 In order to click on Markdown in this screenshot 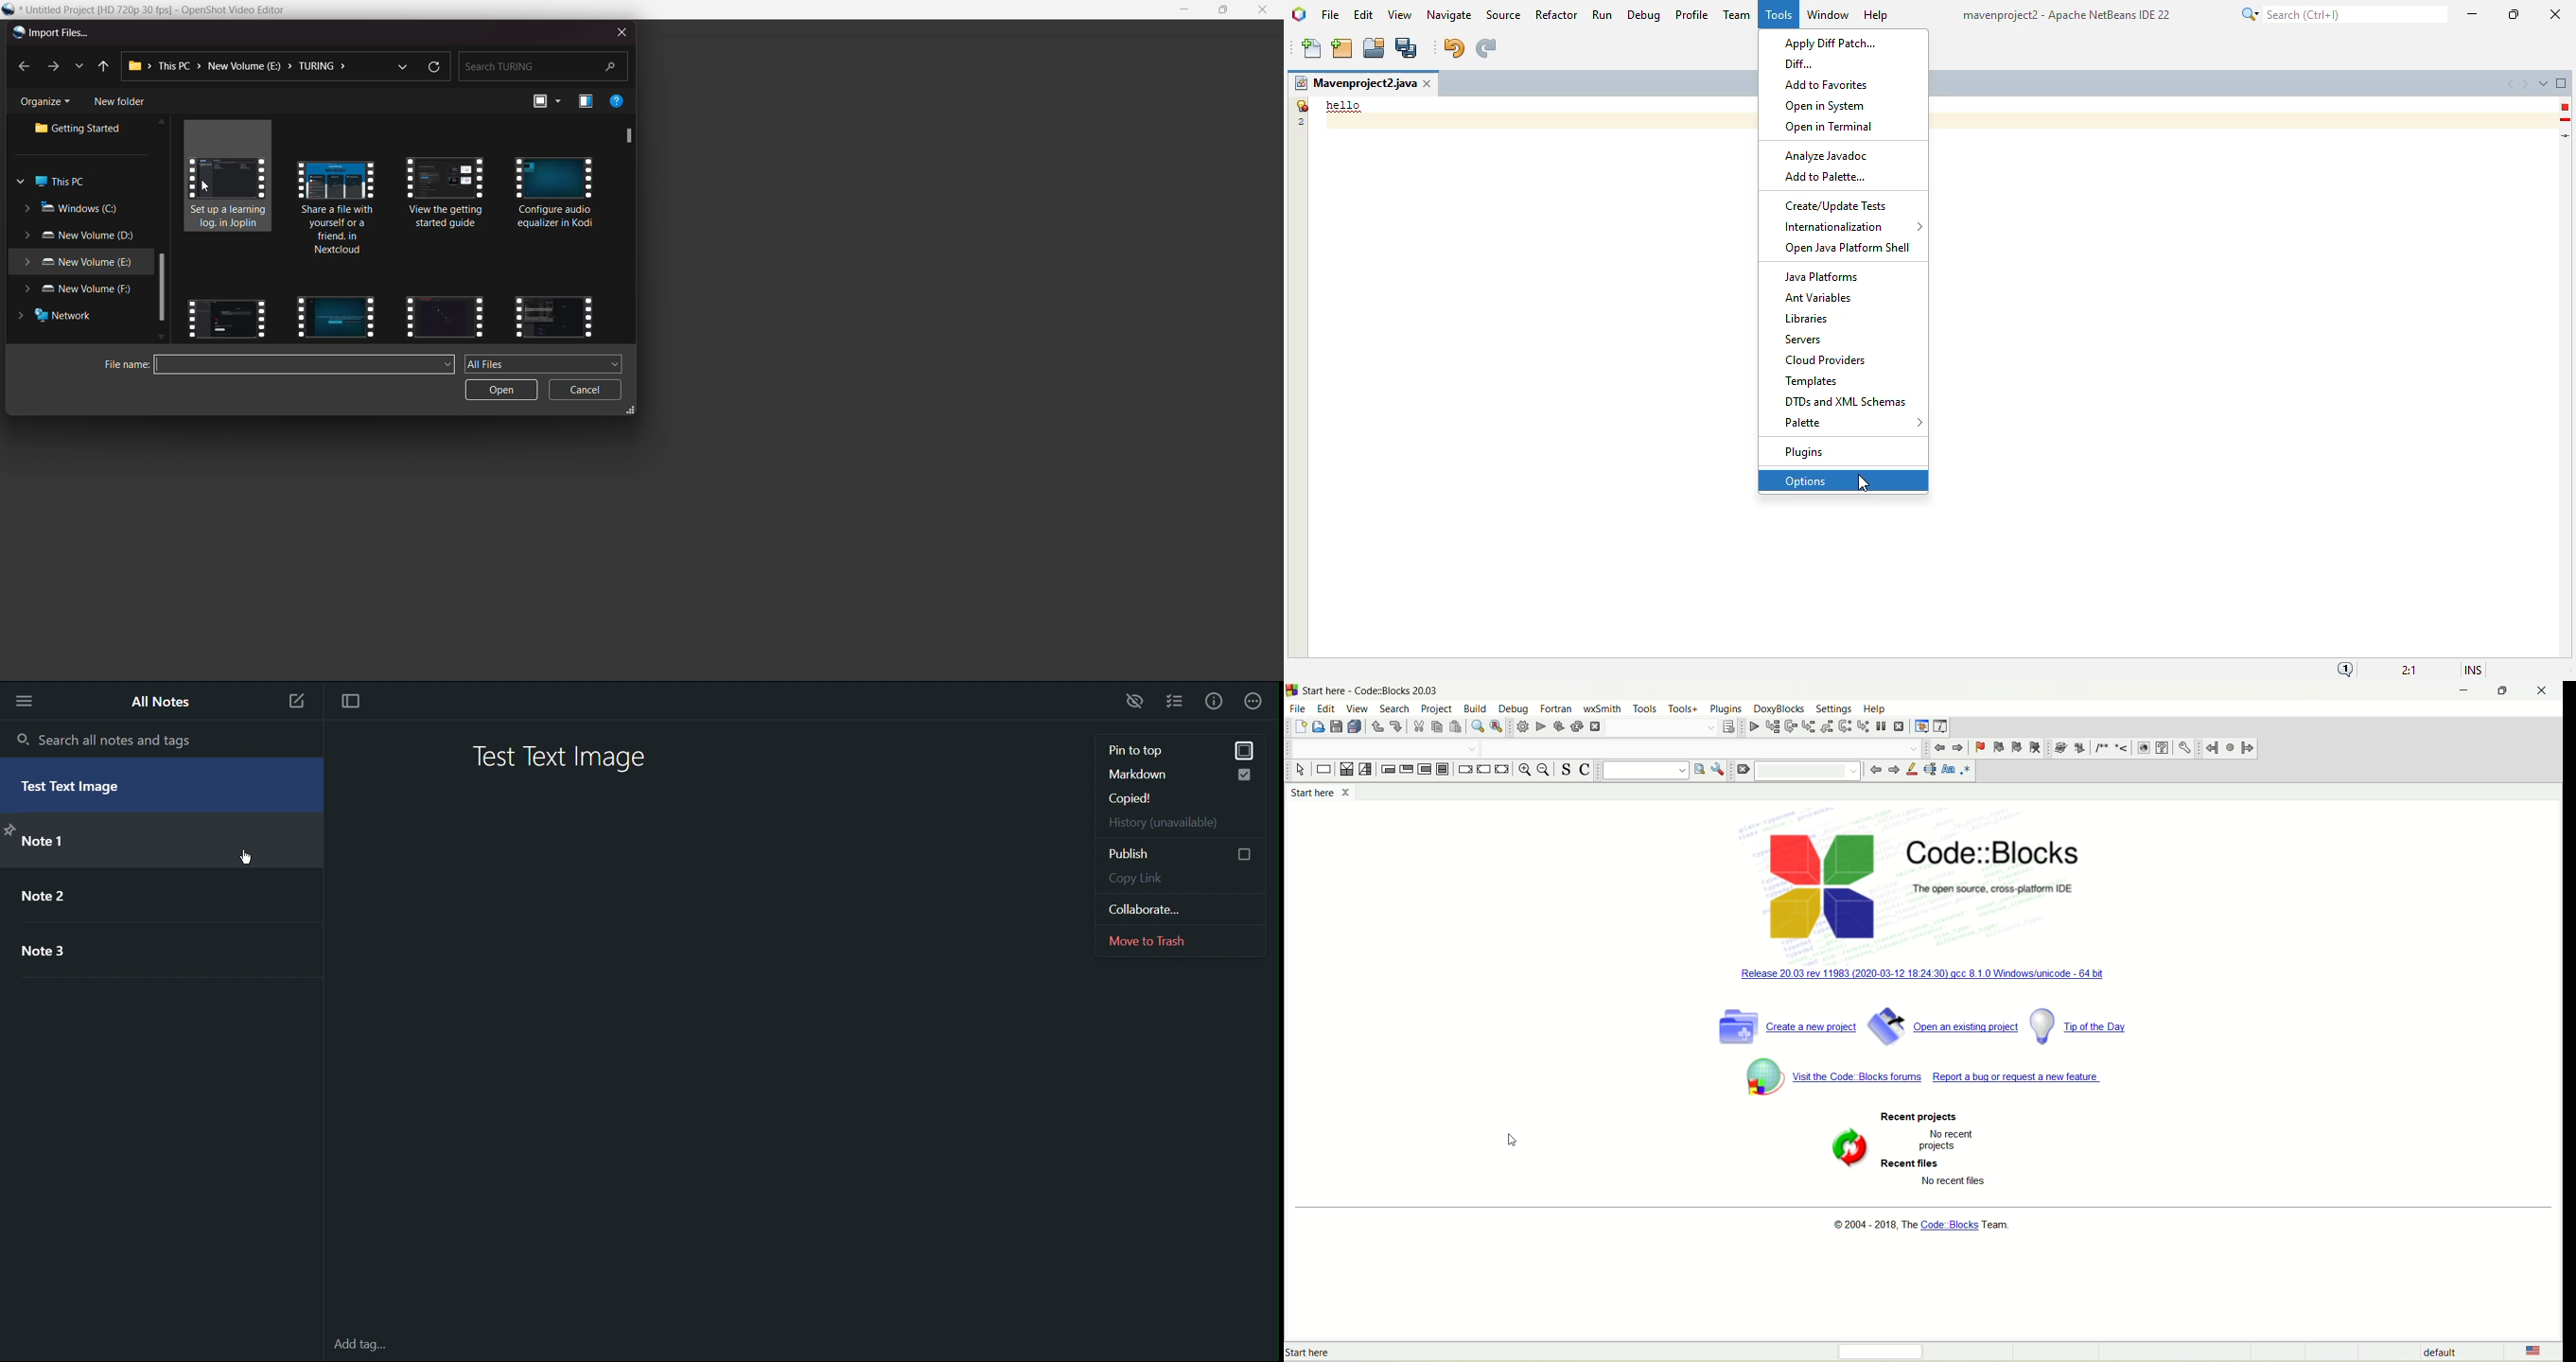, I will do `click(1177, 774)`.